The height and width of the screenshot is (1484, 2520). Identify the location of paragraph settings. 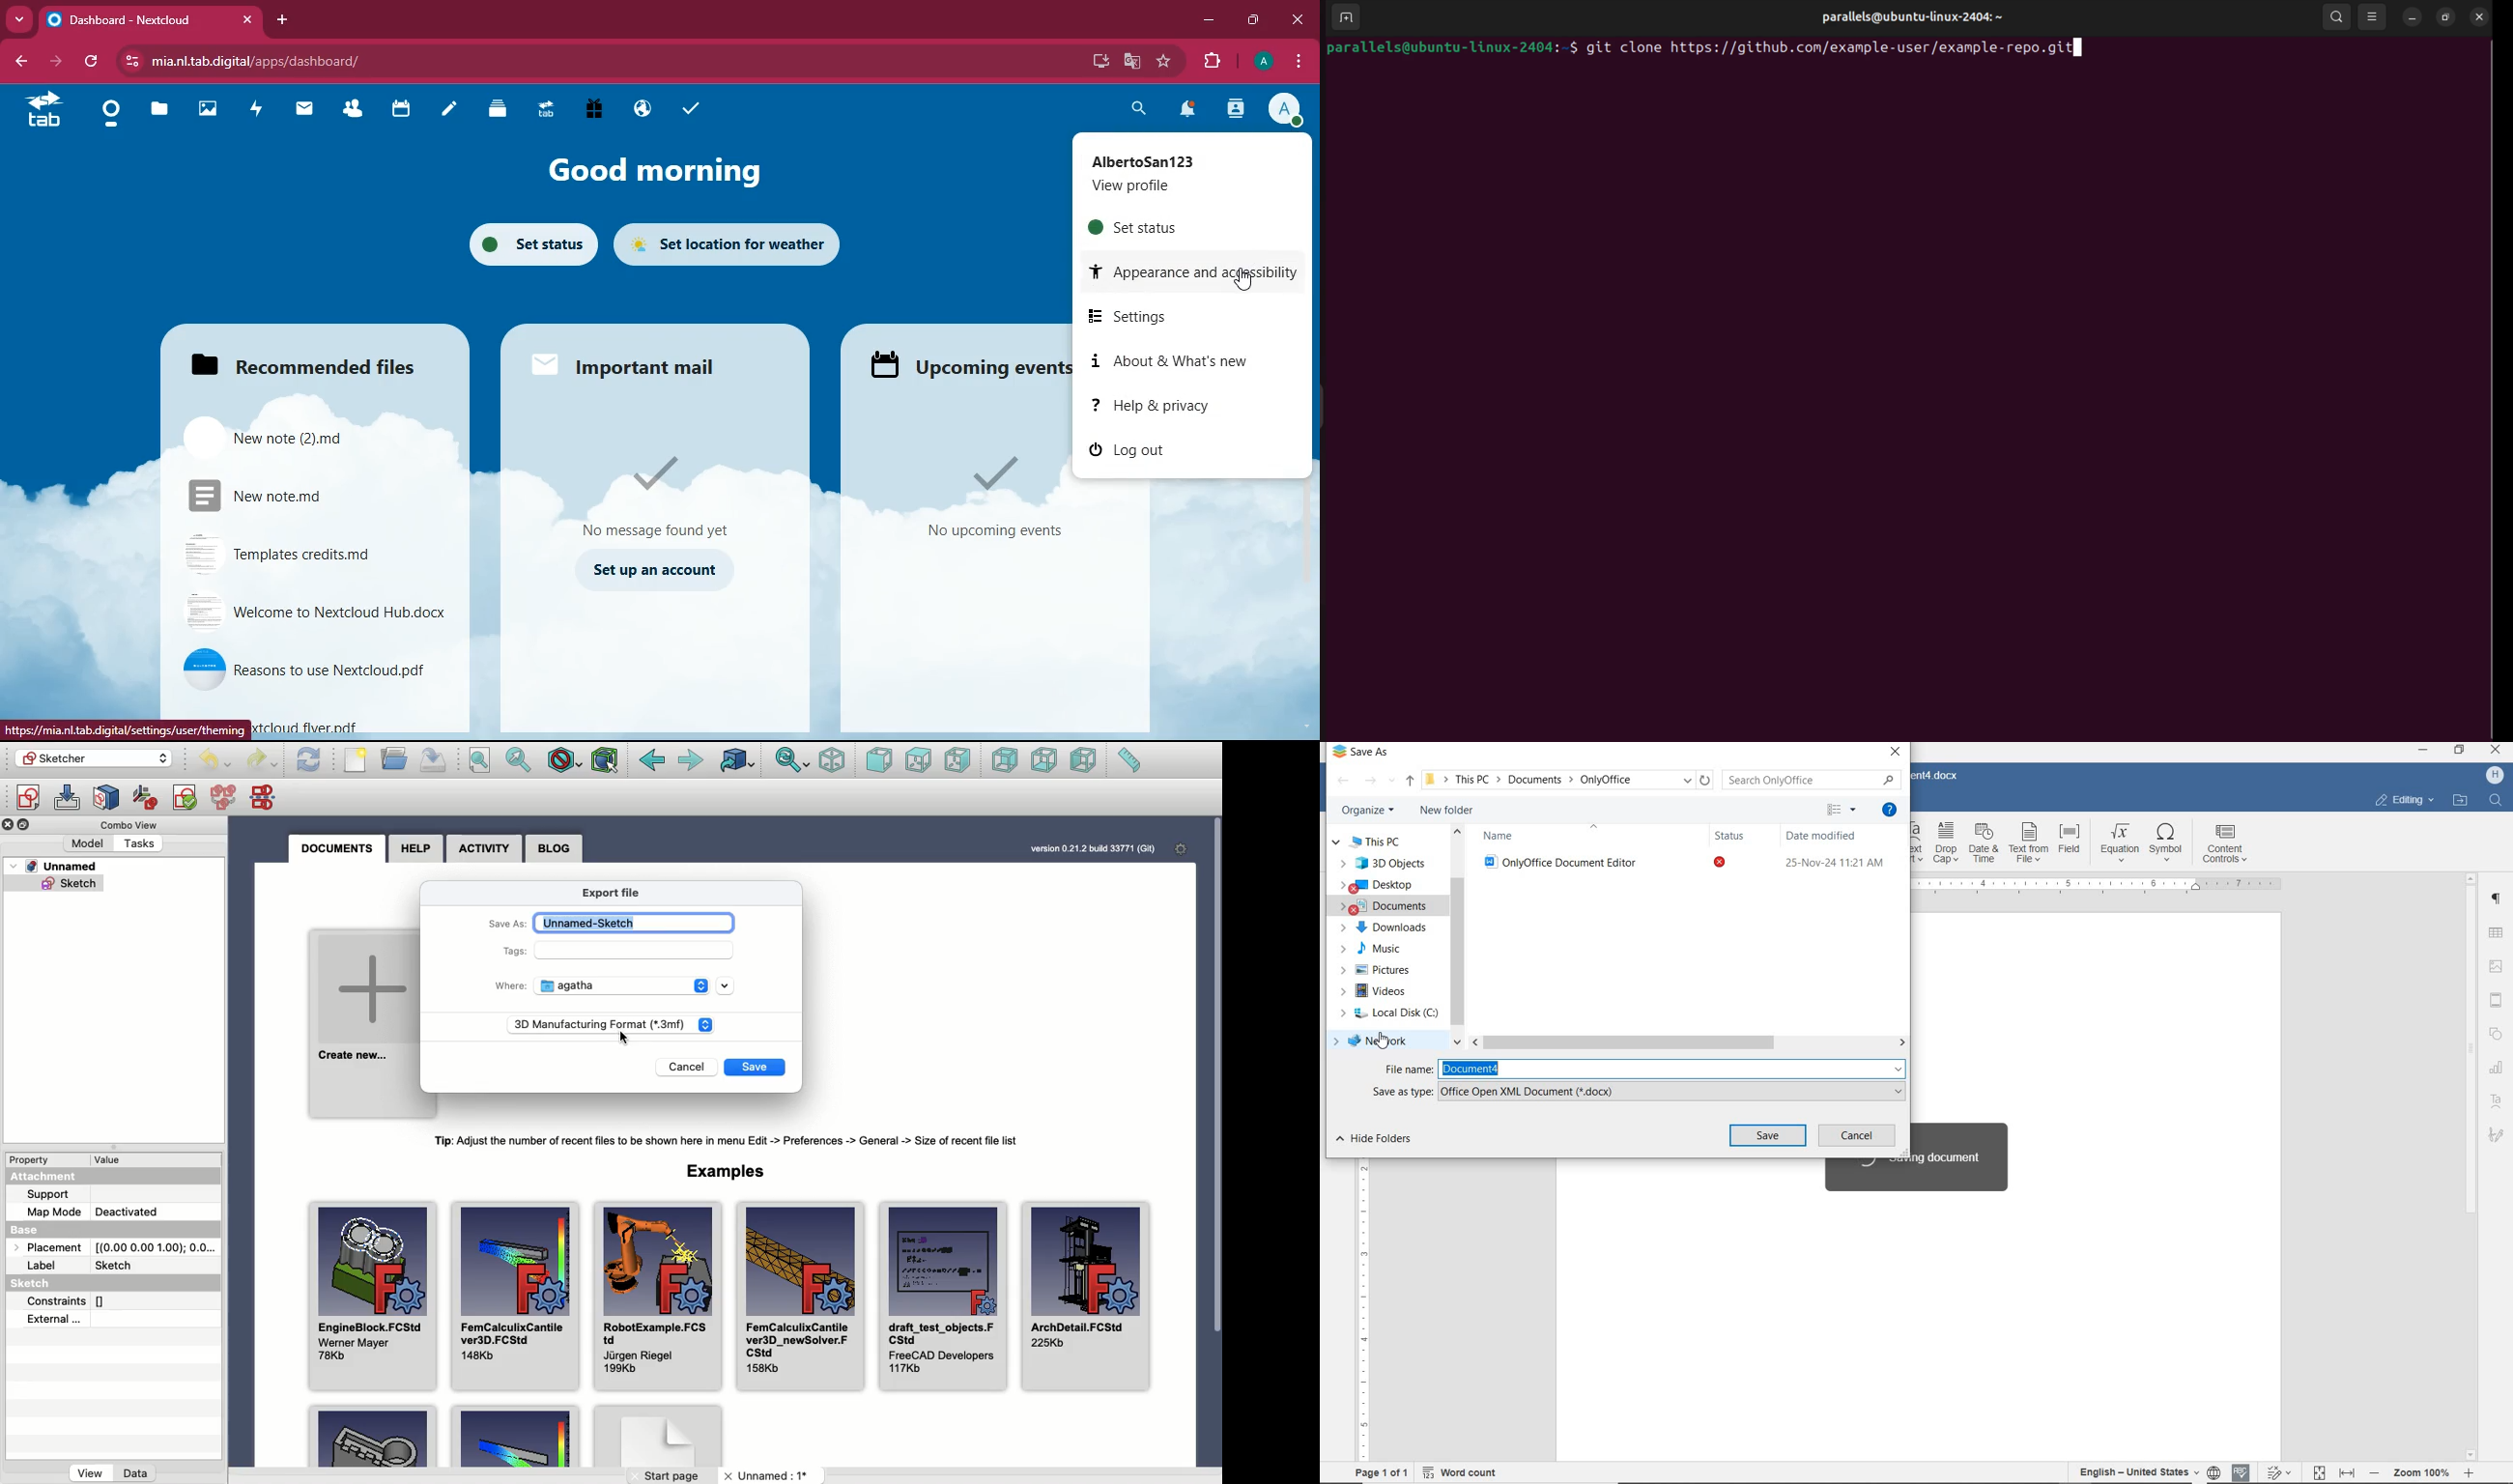
(2498, 899).